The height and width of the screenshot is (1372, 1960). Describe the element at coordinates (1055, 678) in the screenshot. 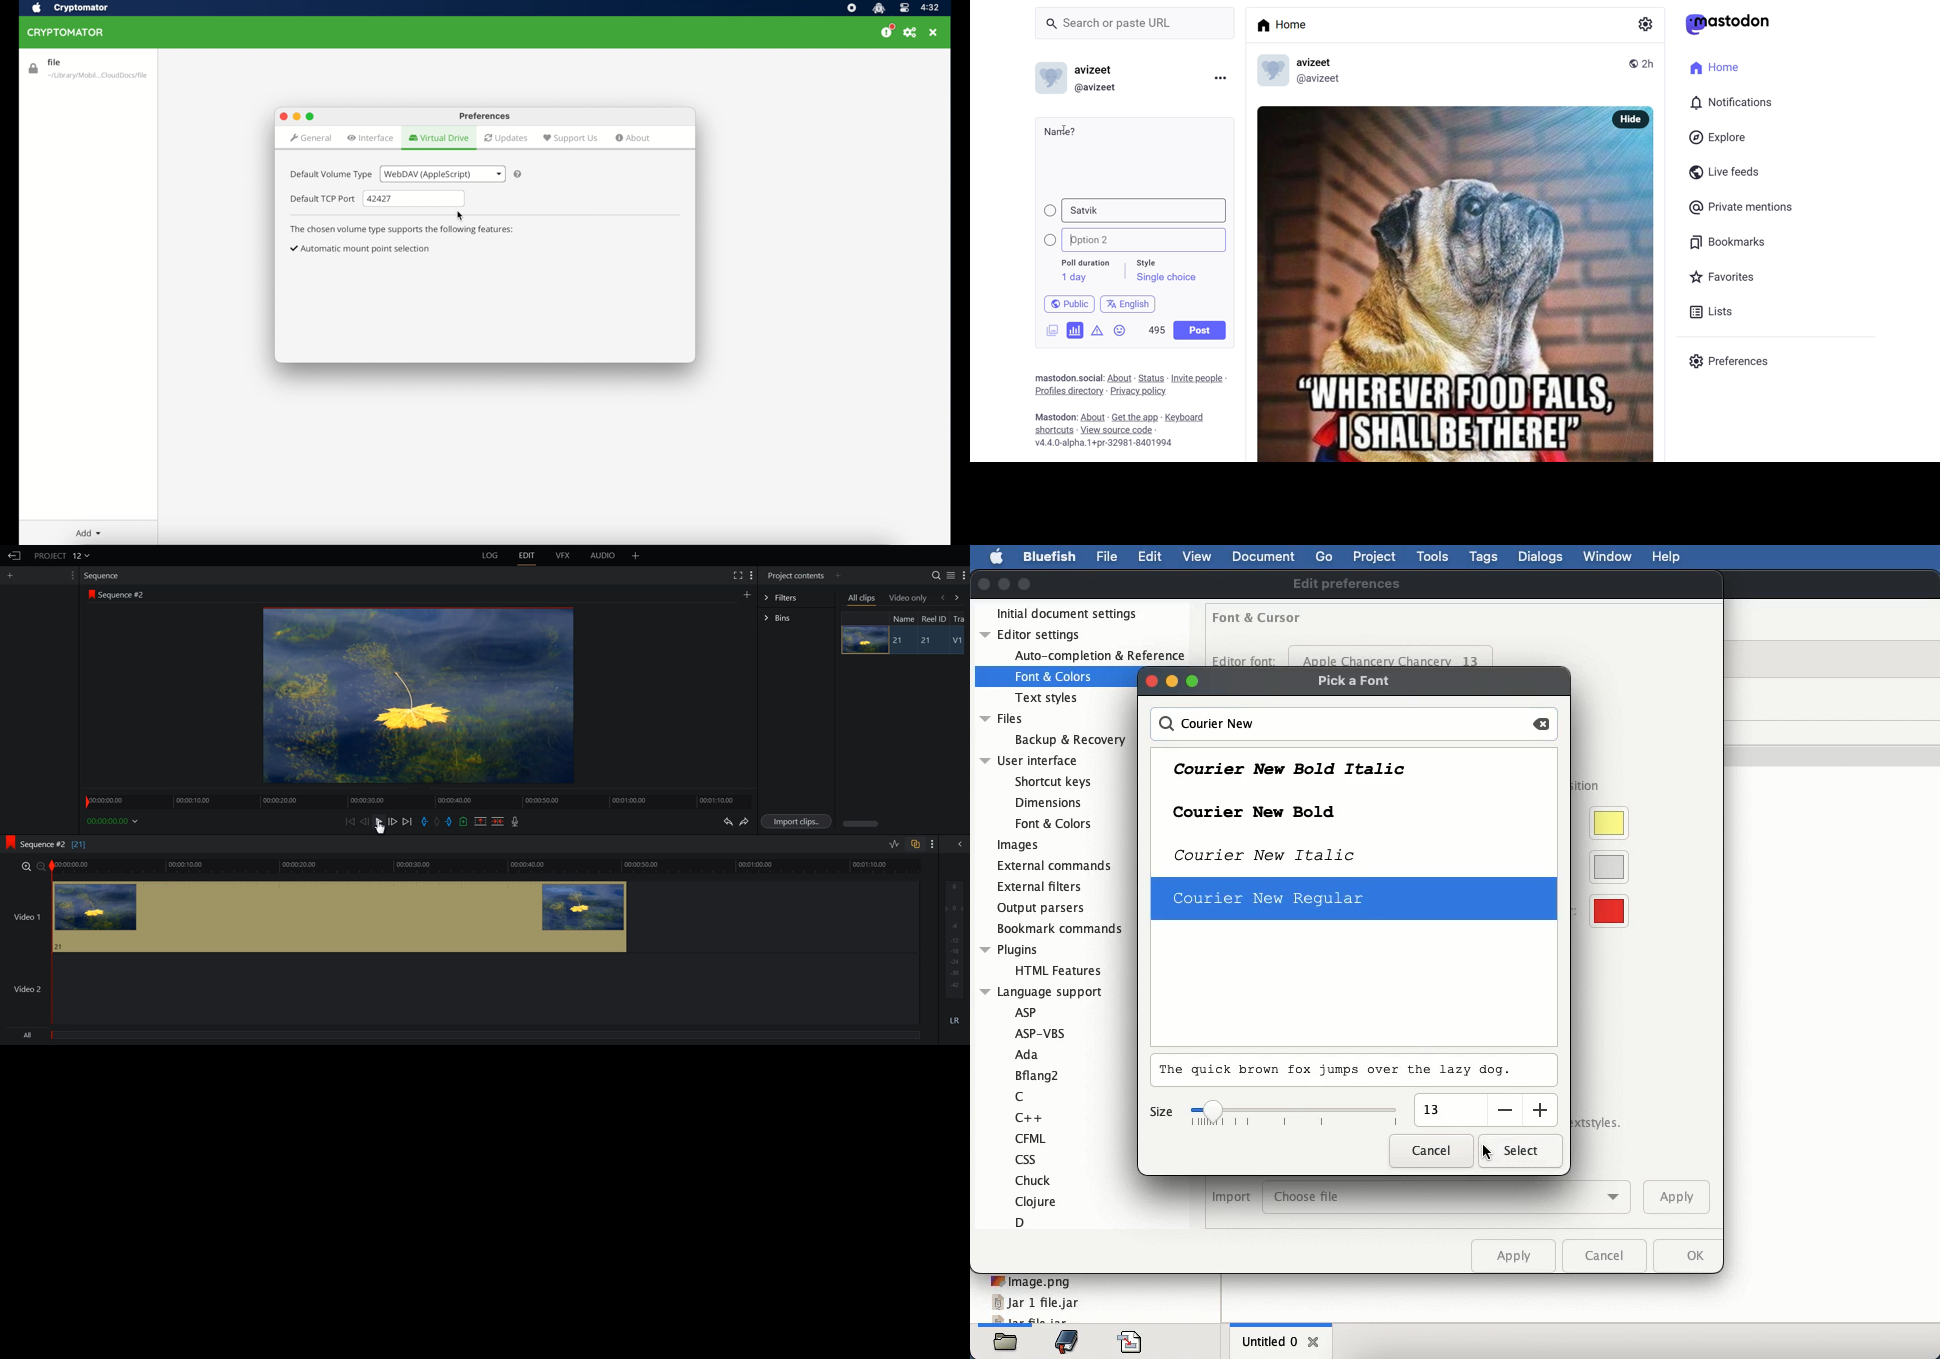

I see `Font & Colors` at that location.